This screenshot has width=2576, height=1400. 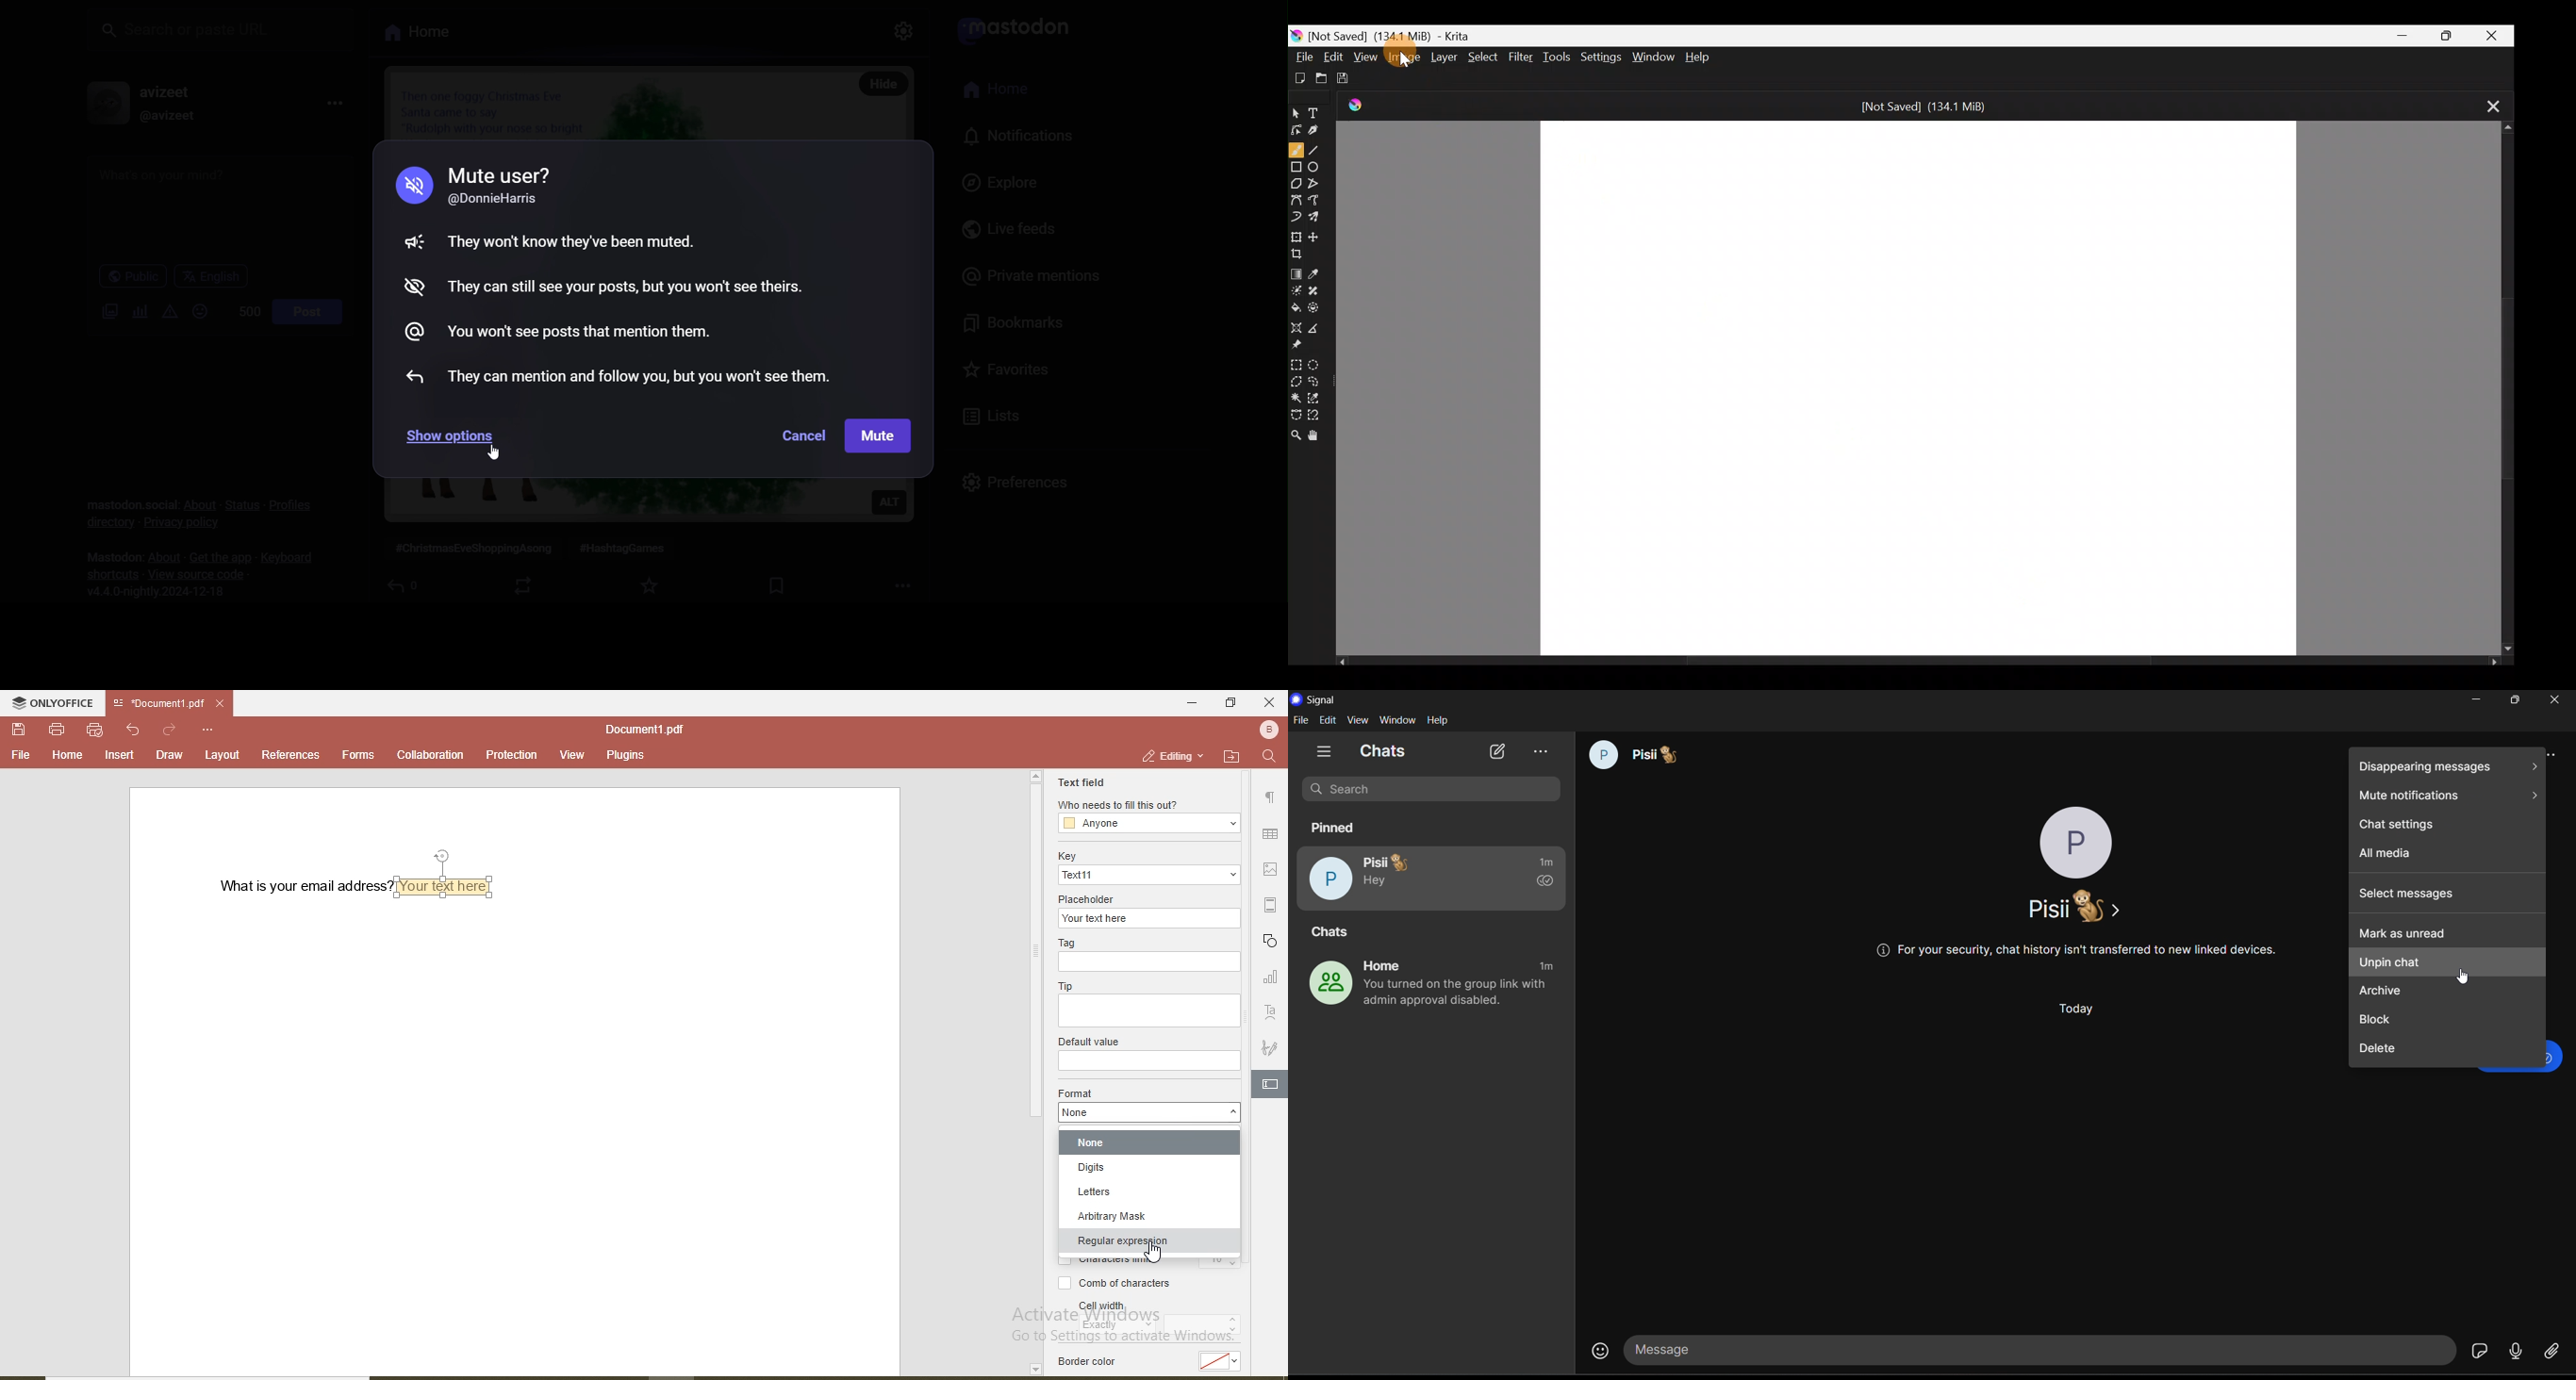 I want to click on comb of characters, so click(x=1108, y=1285).